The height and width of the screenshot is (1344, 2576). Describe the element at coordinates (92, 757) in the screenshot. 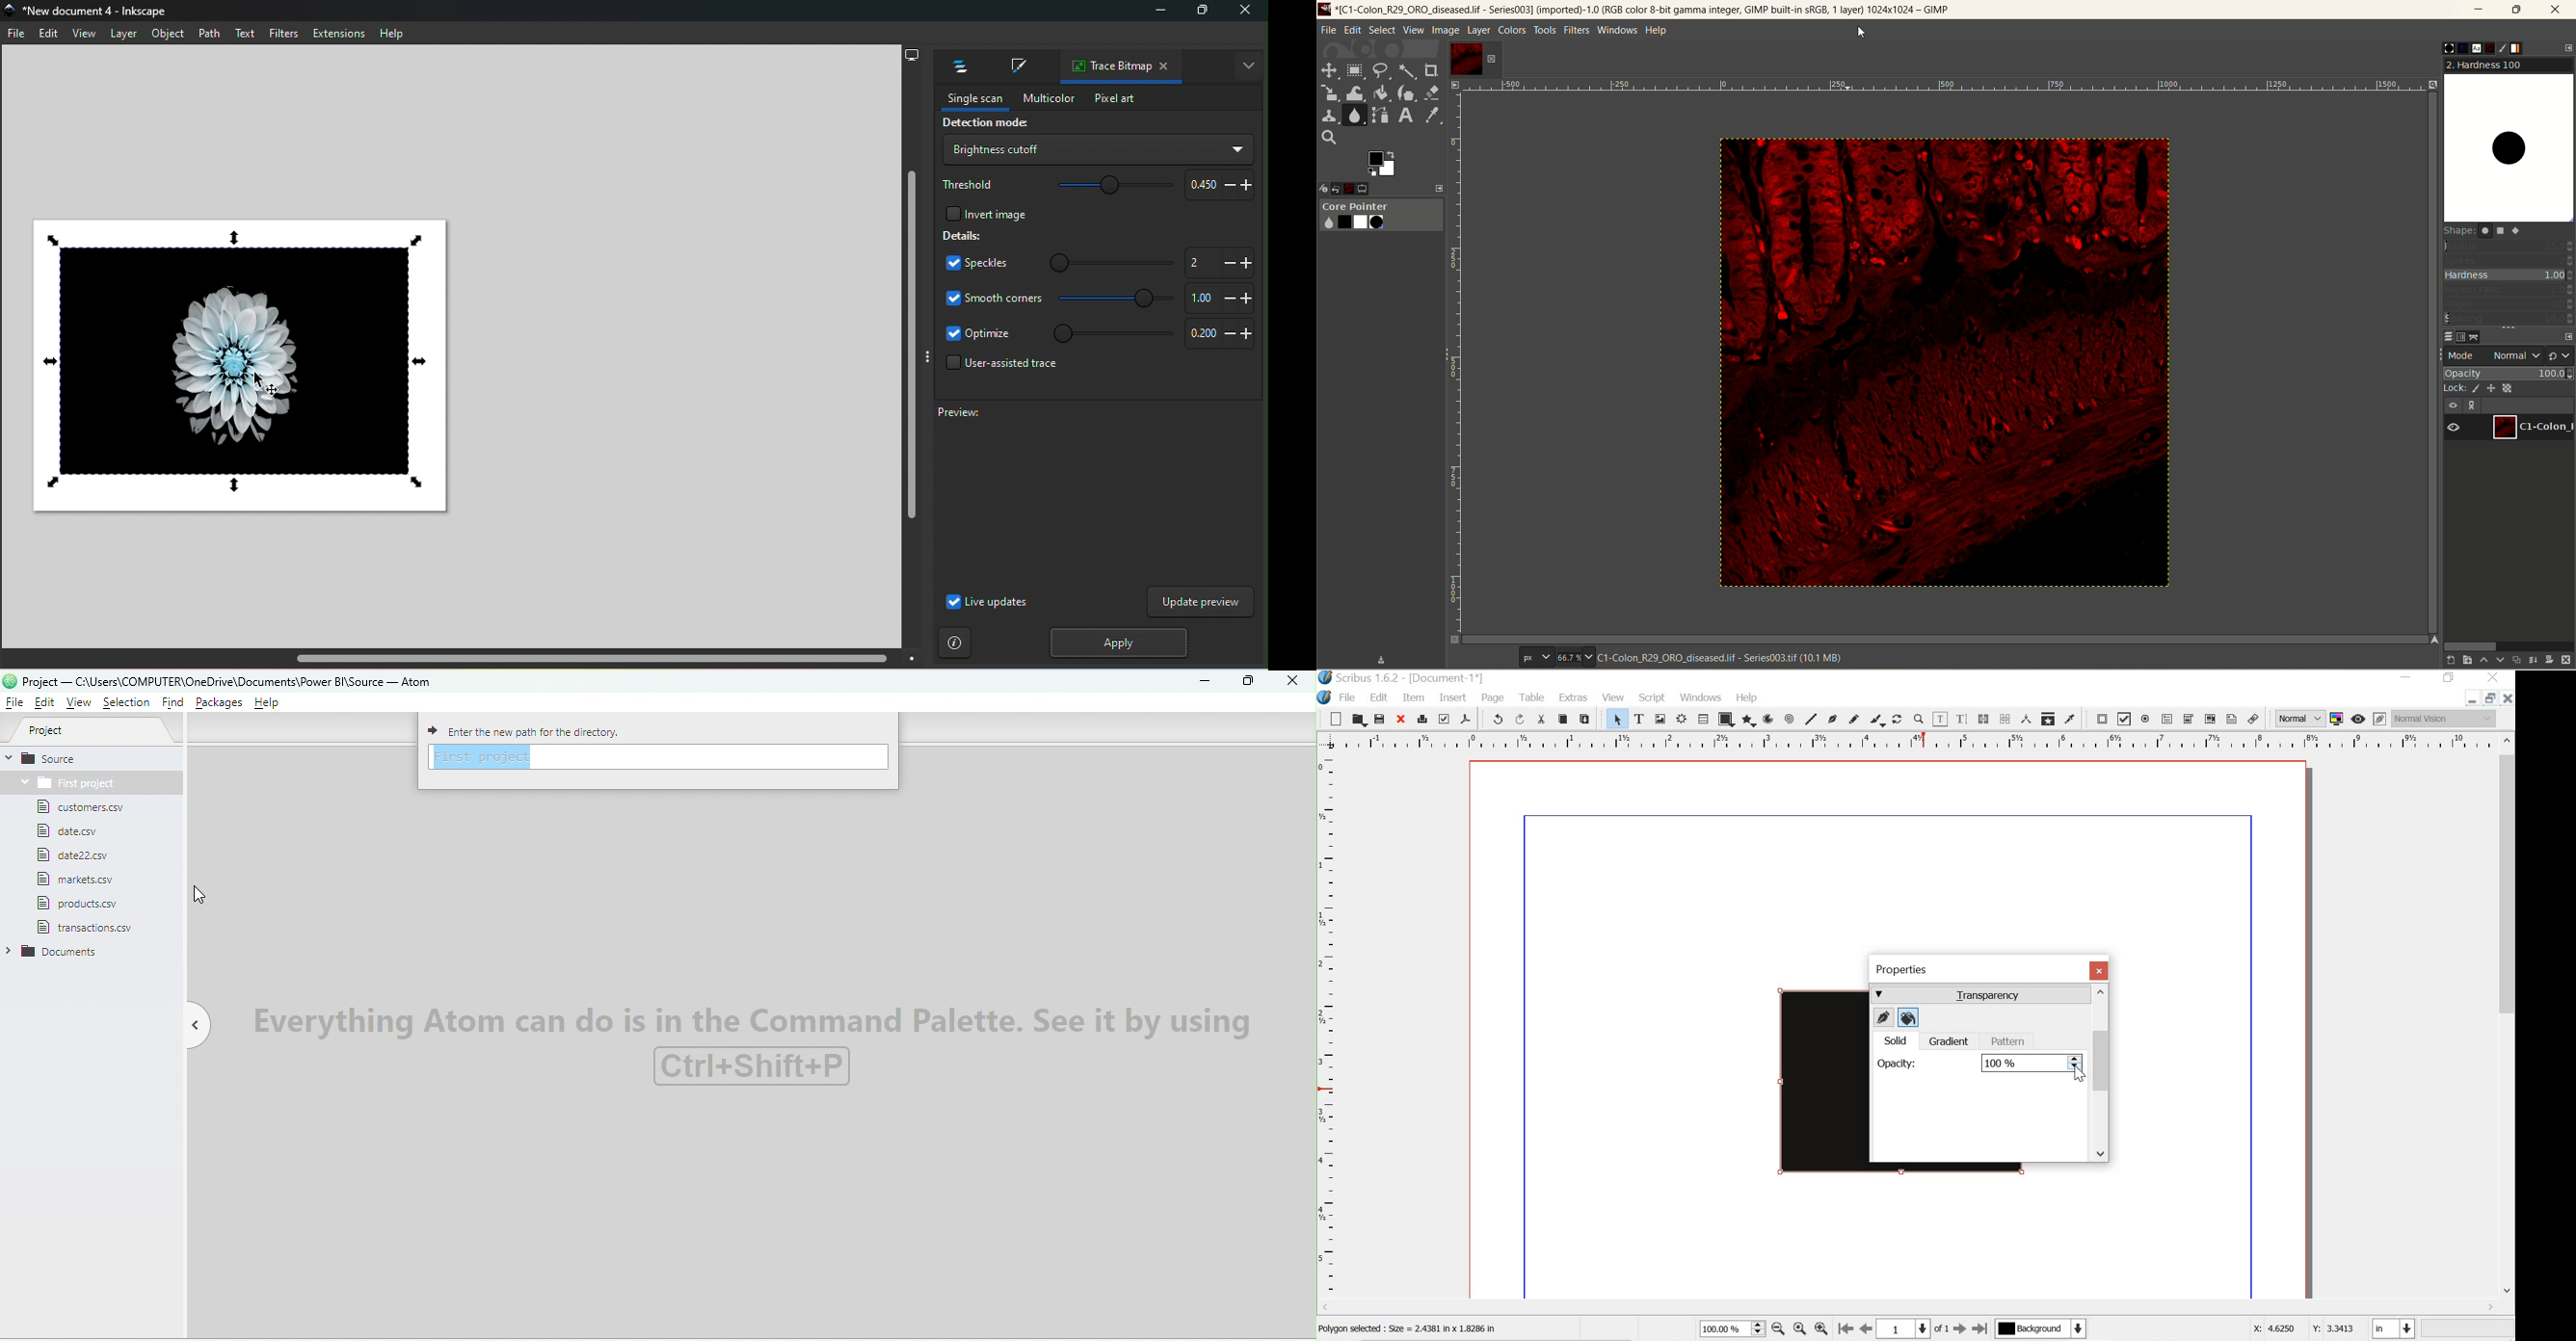

I see `Source` at that location.